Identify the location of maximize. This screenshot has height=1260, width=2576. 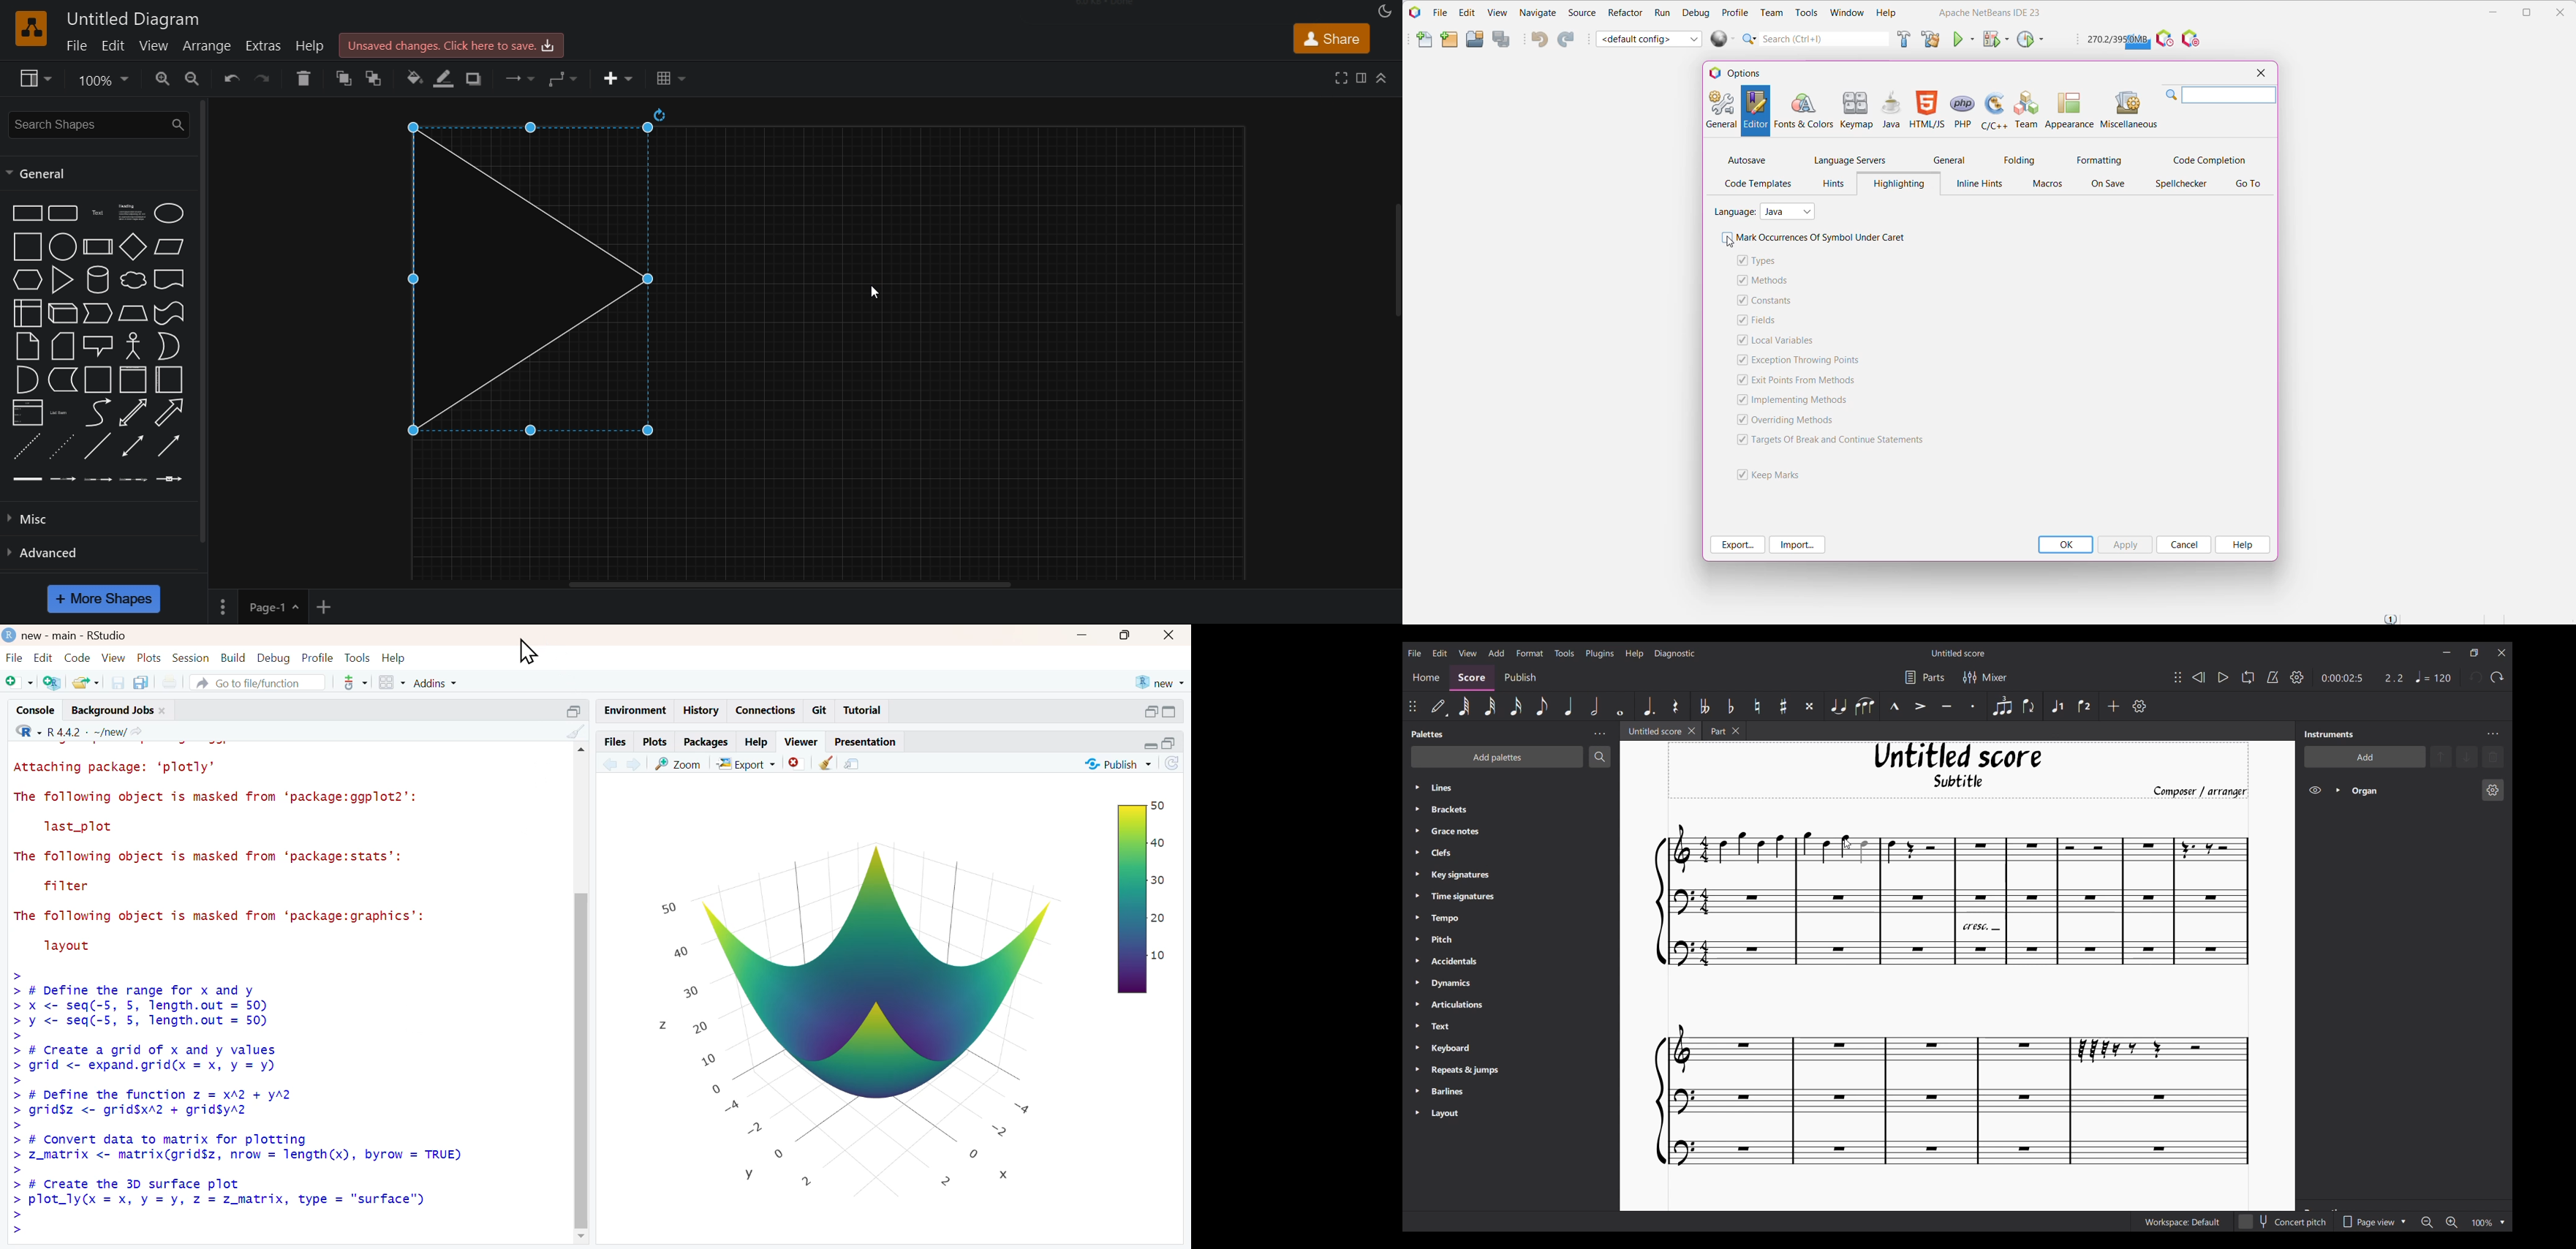
(1128, 634).